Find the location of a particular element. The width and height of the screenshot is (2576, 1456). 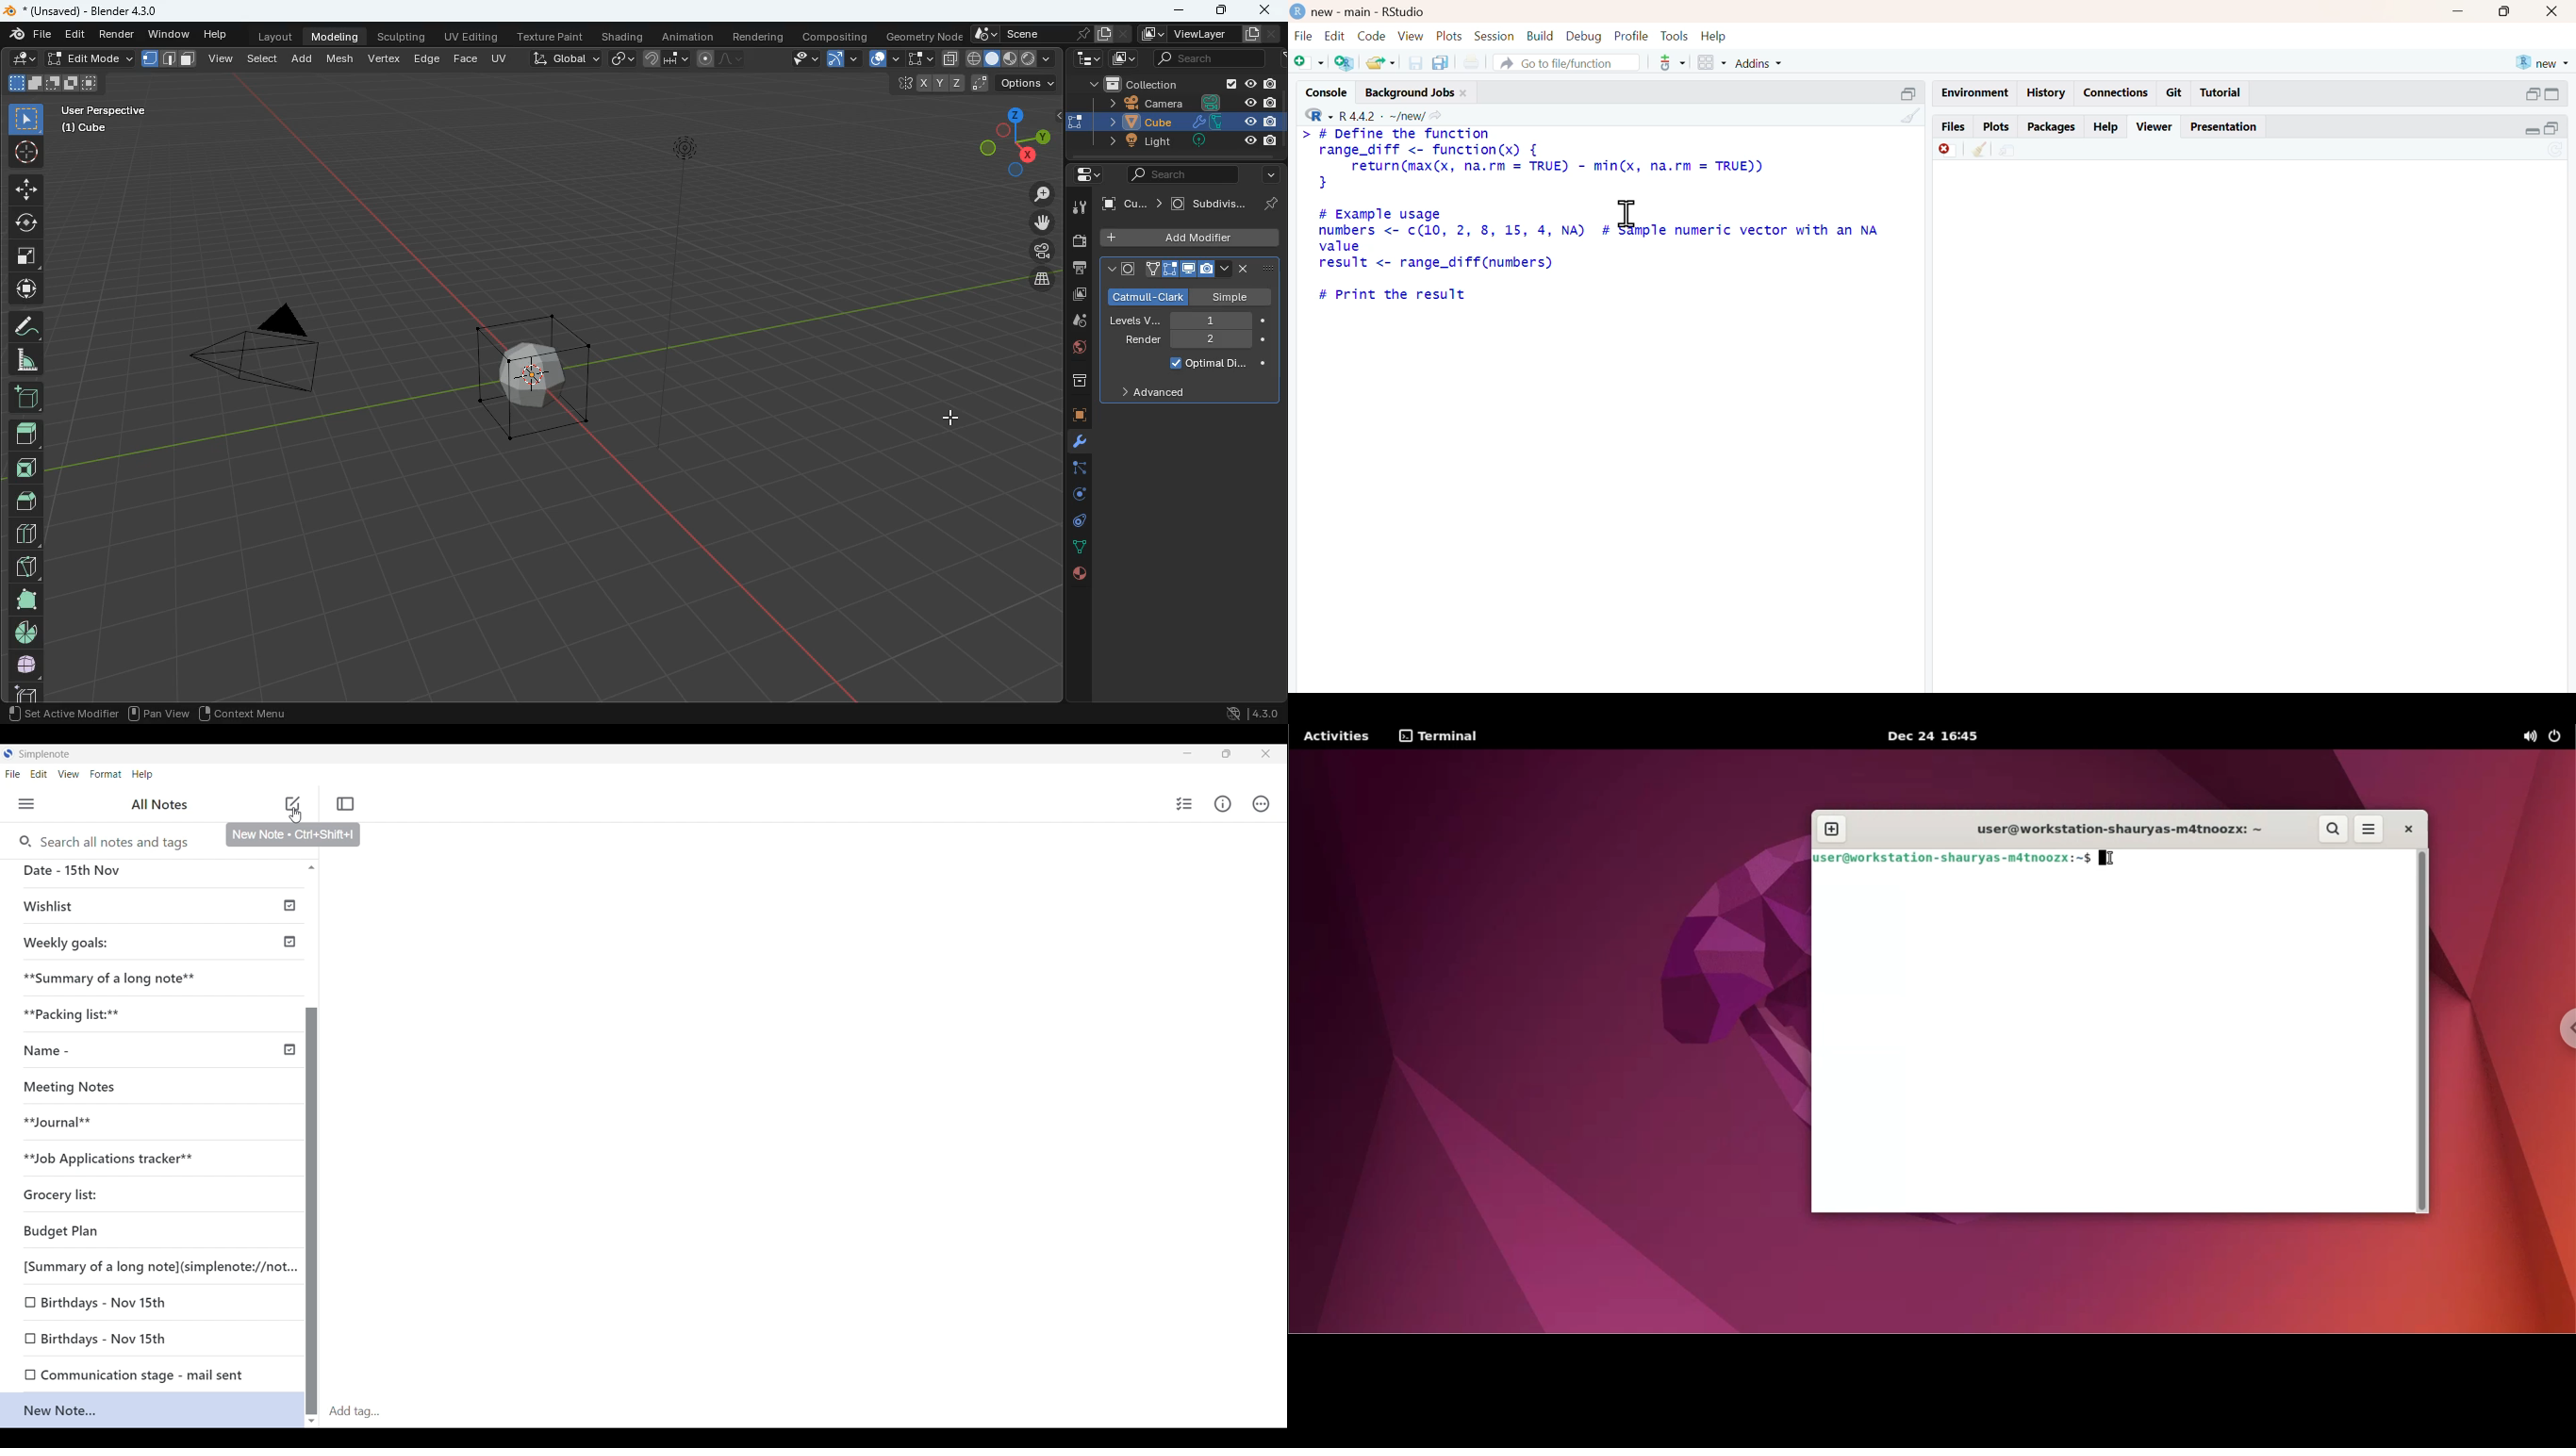

open in separate window is located at coordinates (2552, 128).